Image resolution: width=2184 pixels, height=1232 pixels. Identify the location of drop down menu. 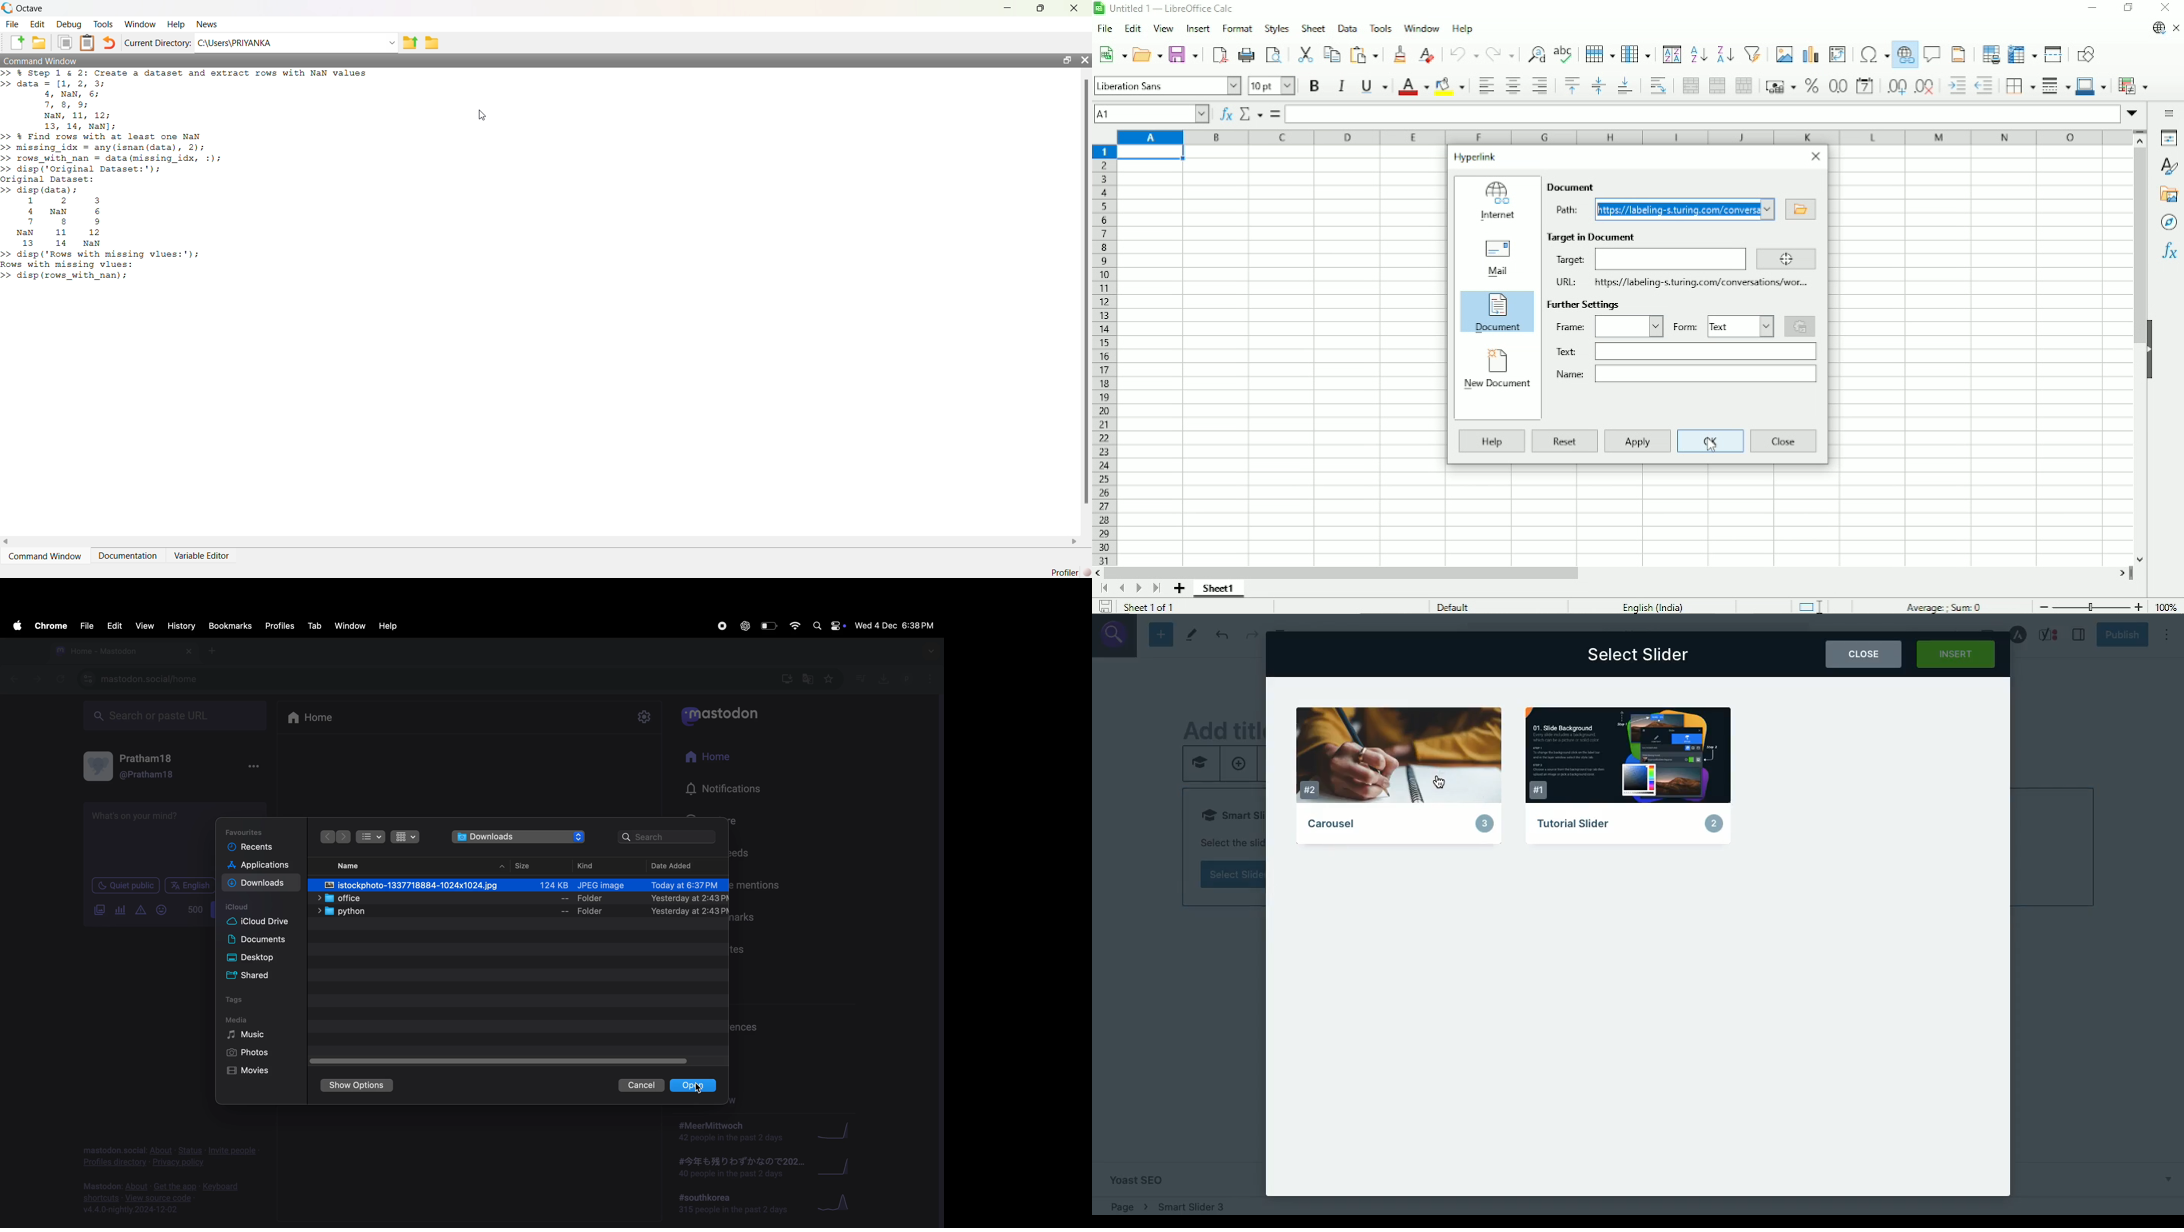
(932, 651).